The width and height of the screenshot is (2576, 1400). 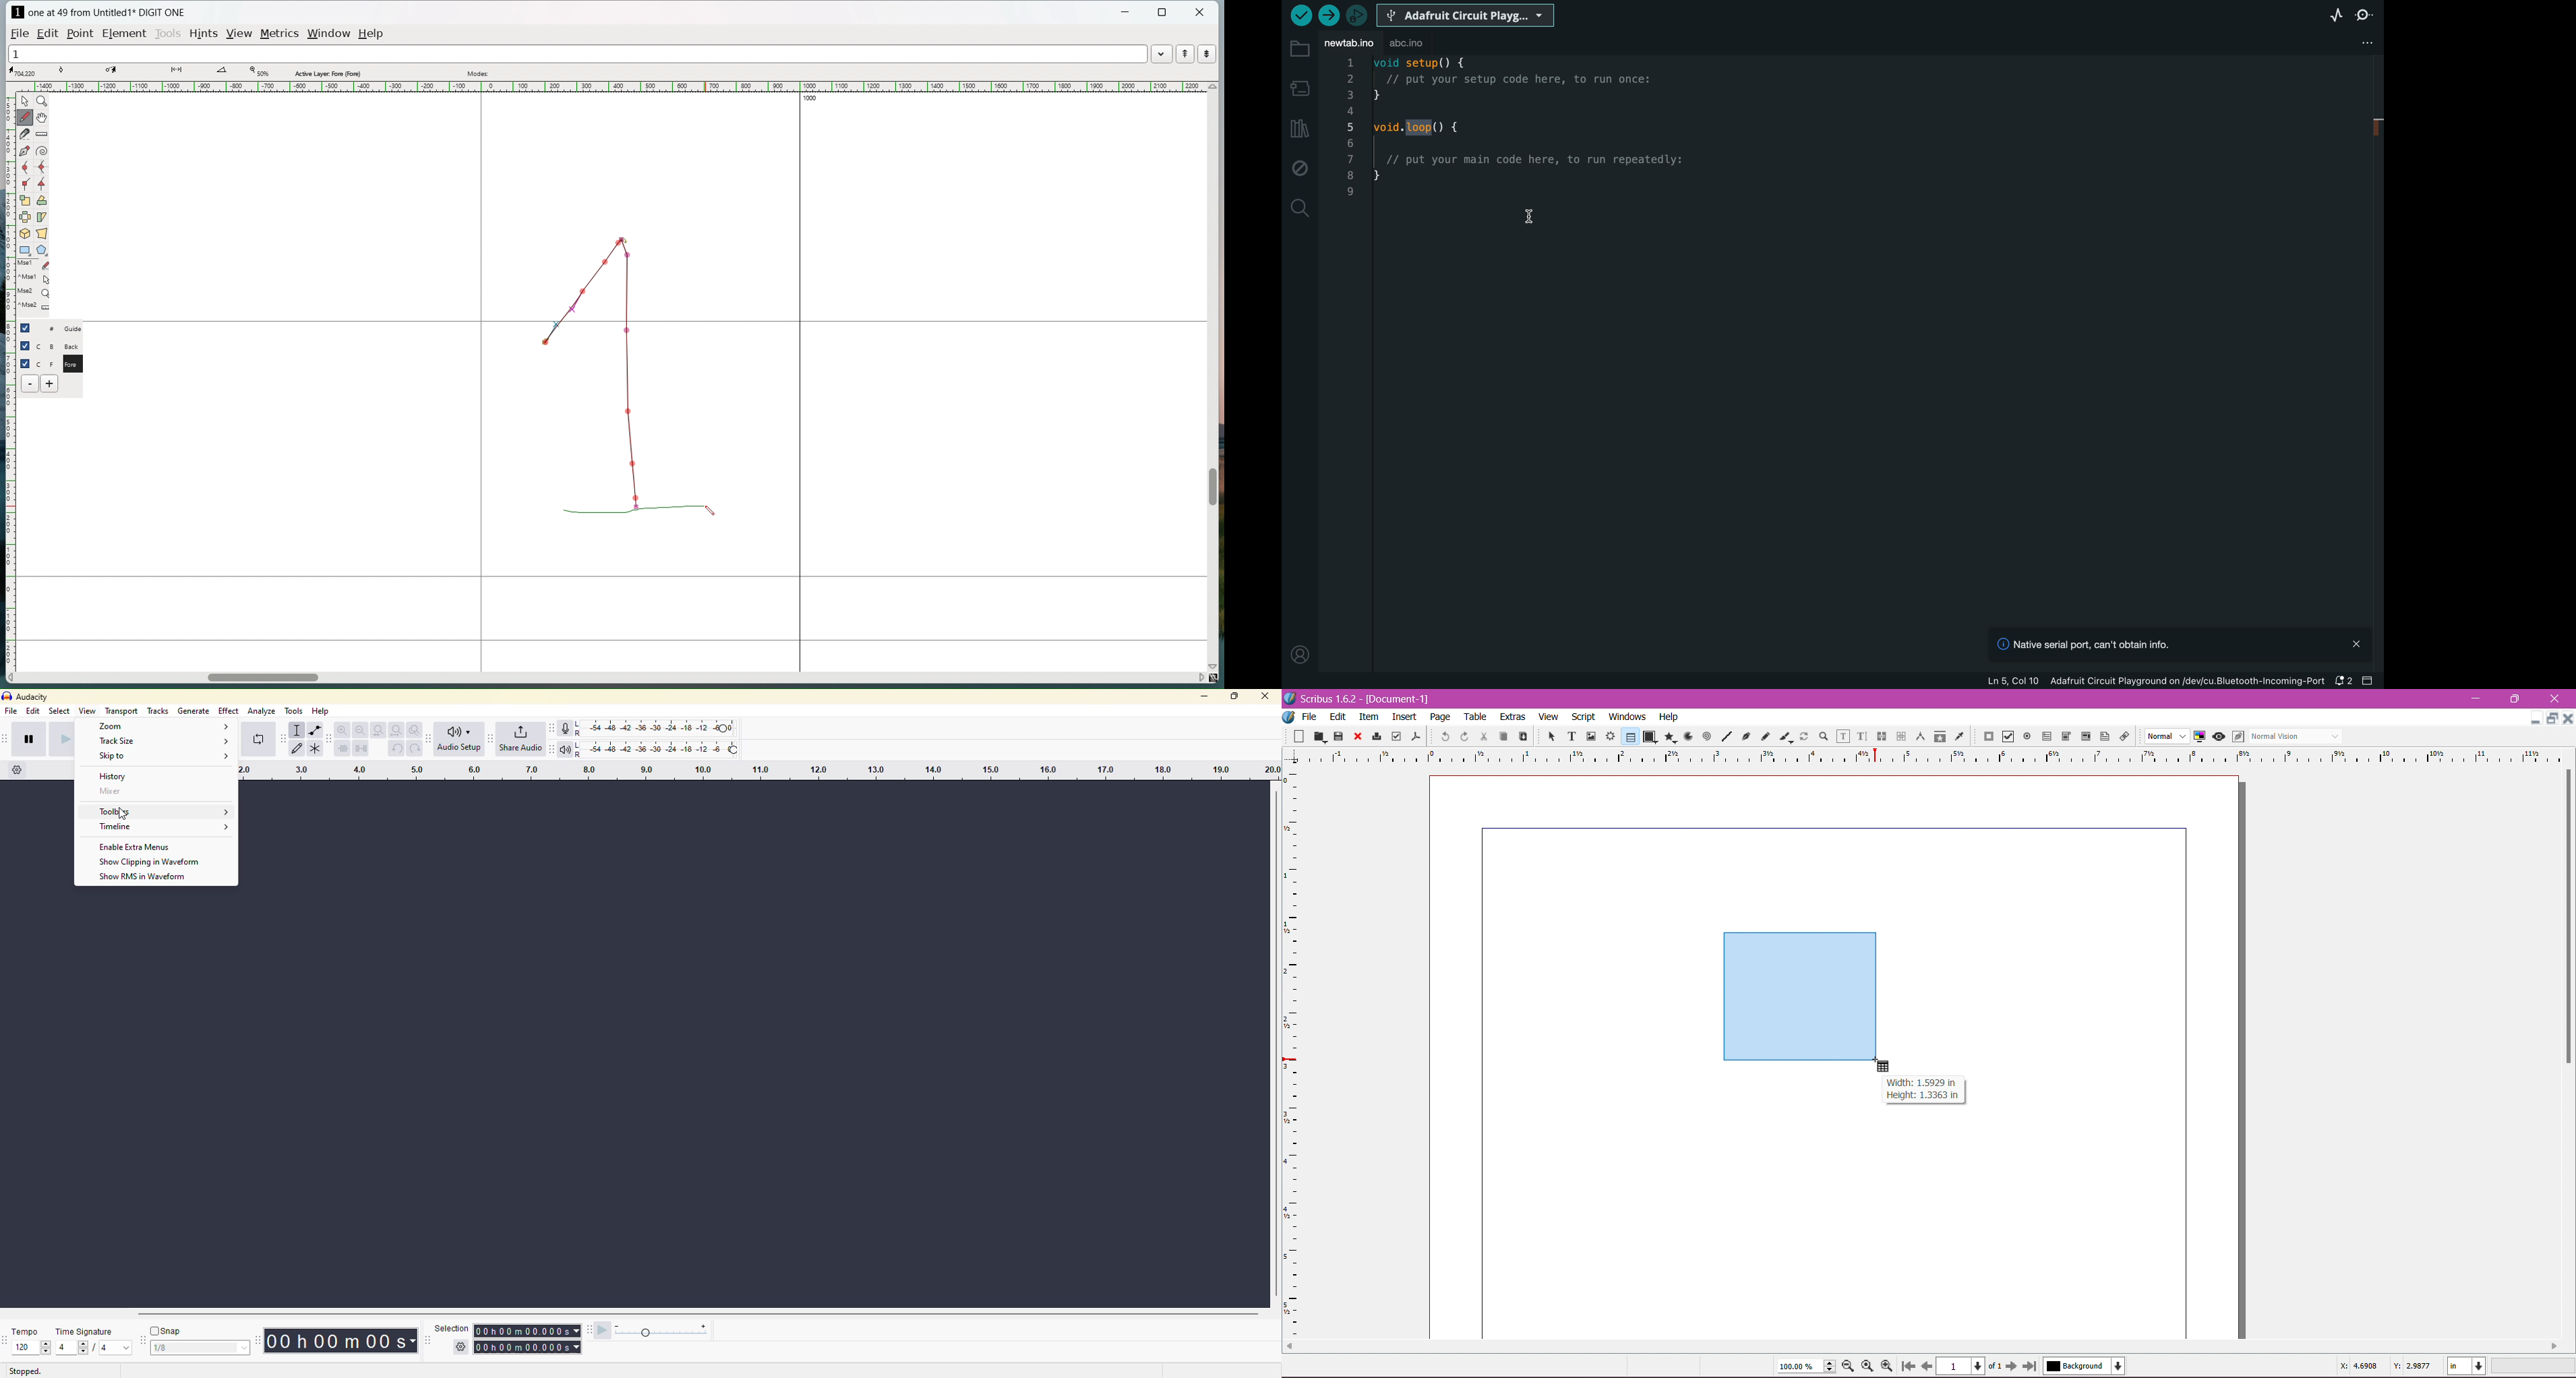 I want to click on Paste, so click(x=1522, y=737).